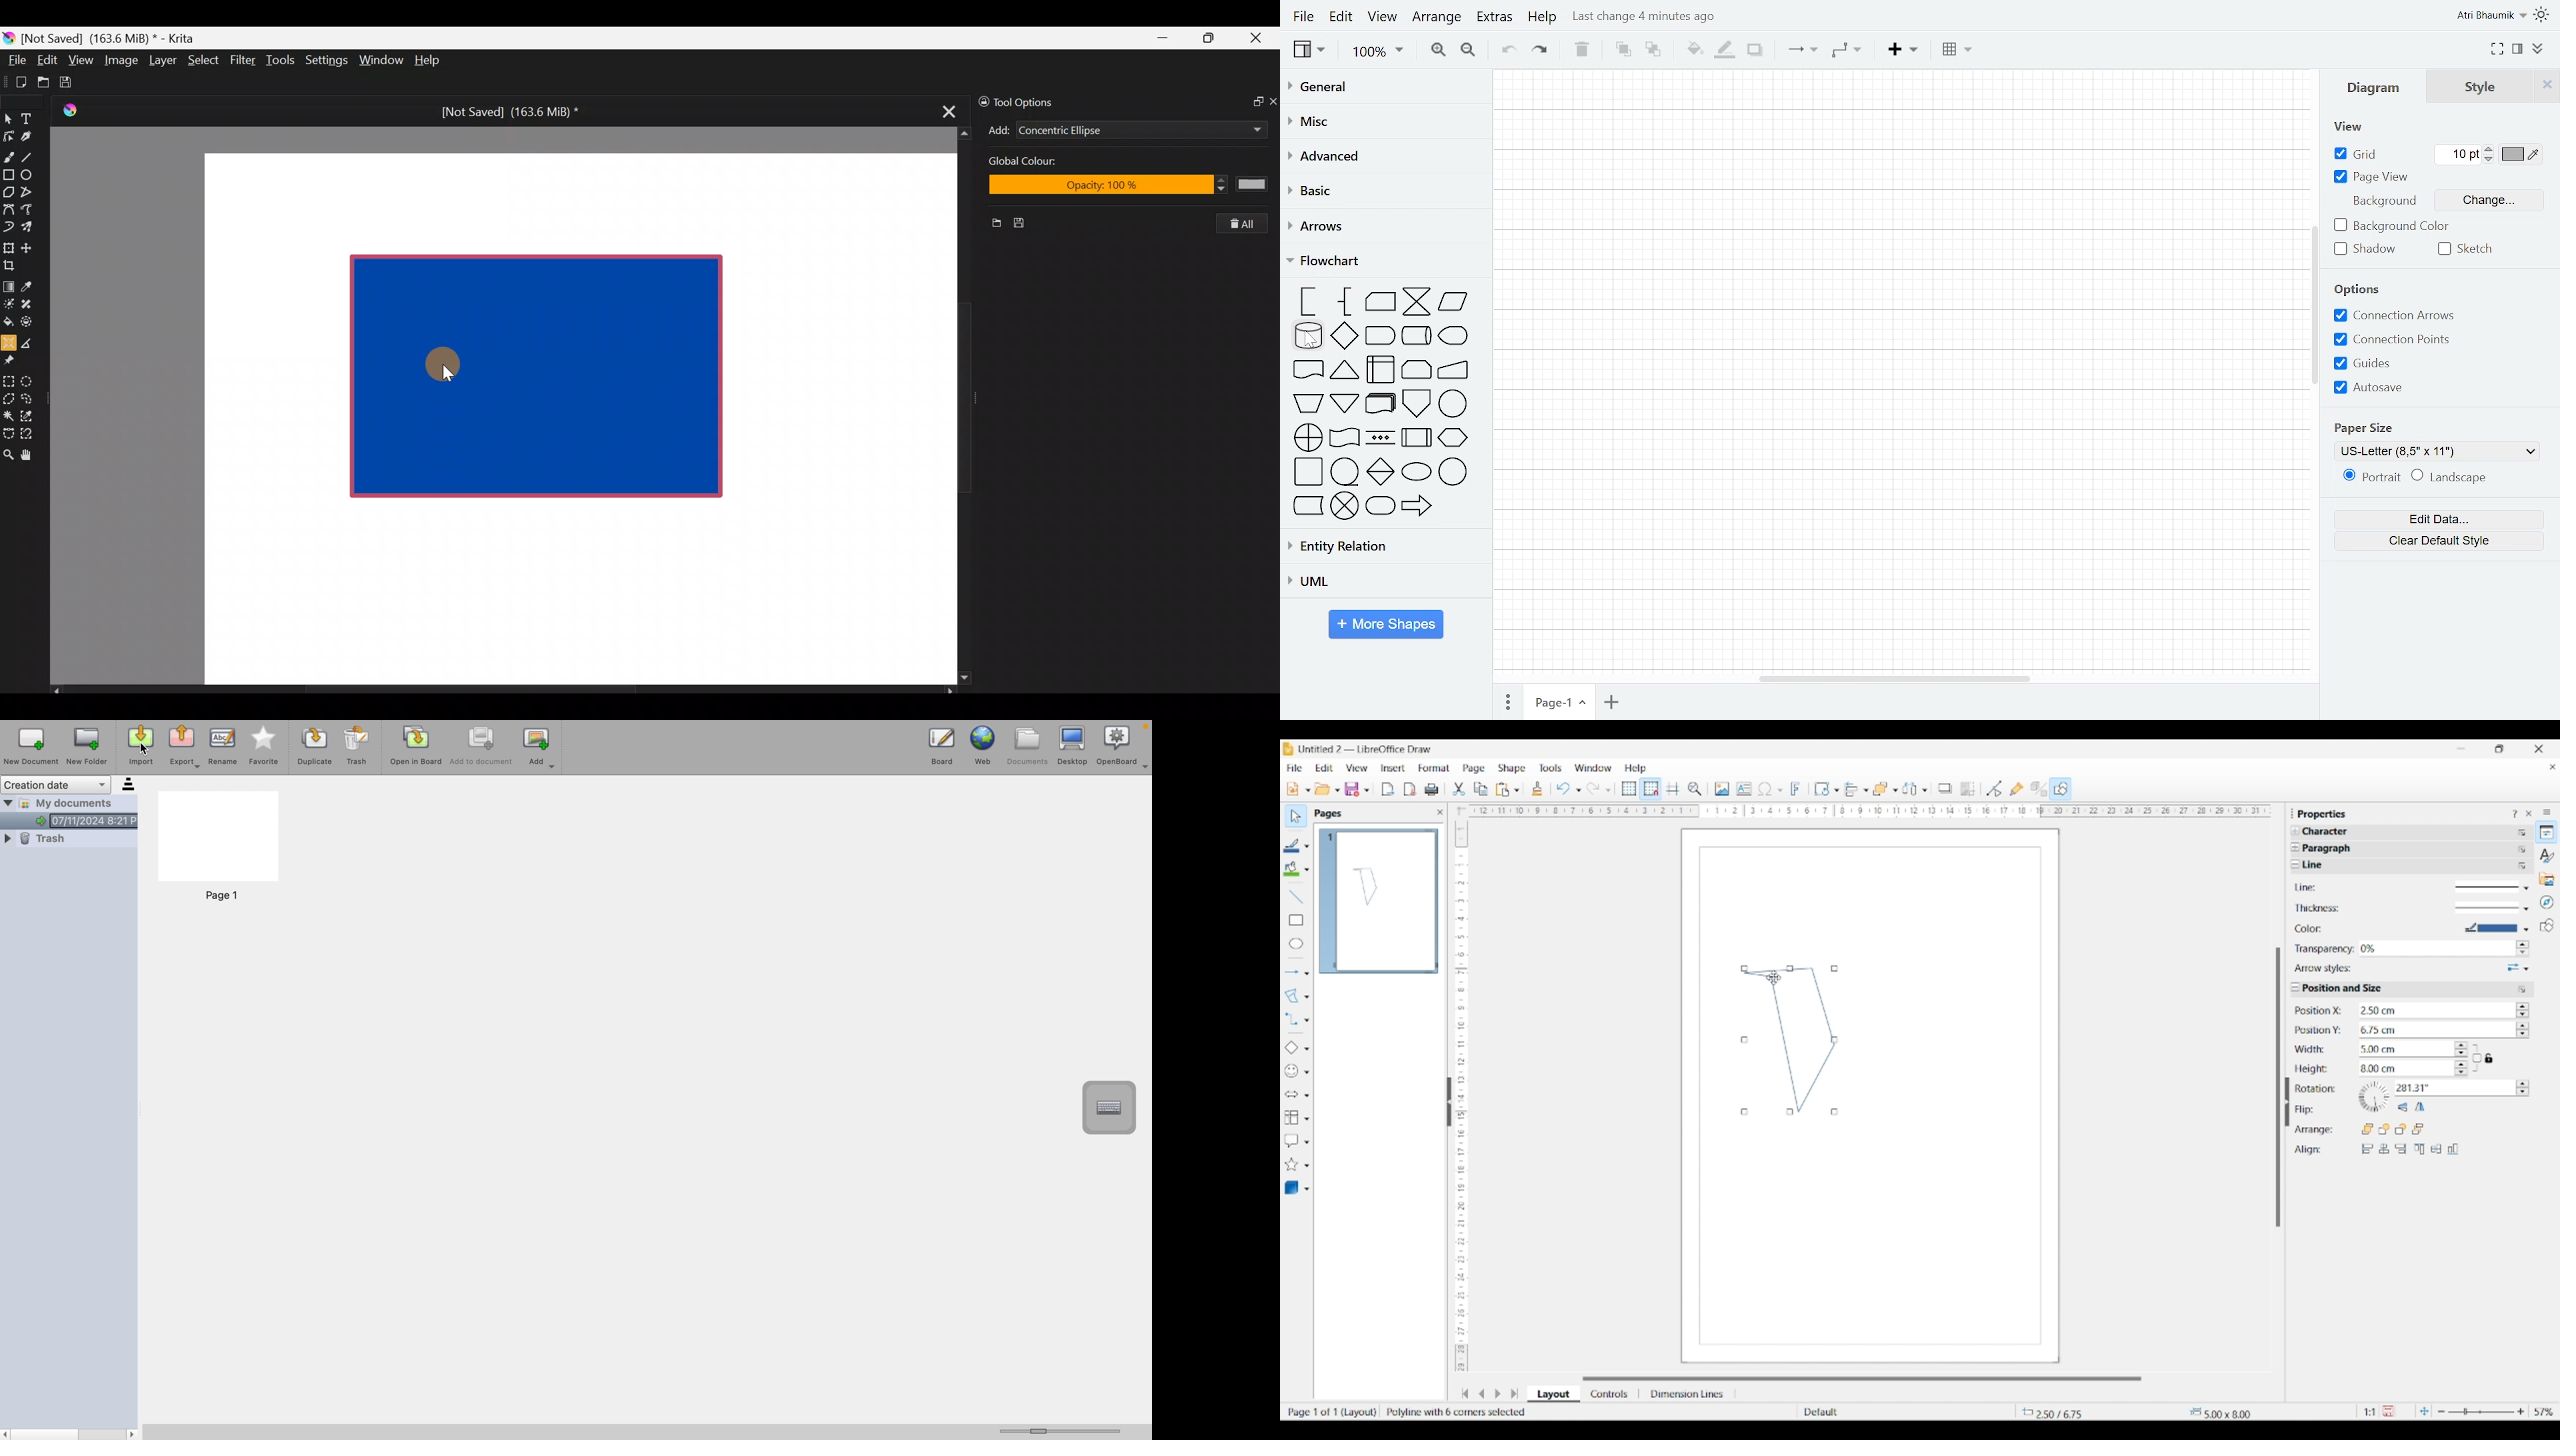  I want to click on Rectangle tool, so click(9, 176).